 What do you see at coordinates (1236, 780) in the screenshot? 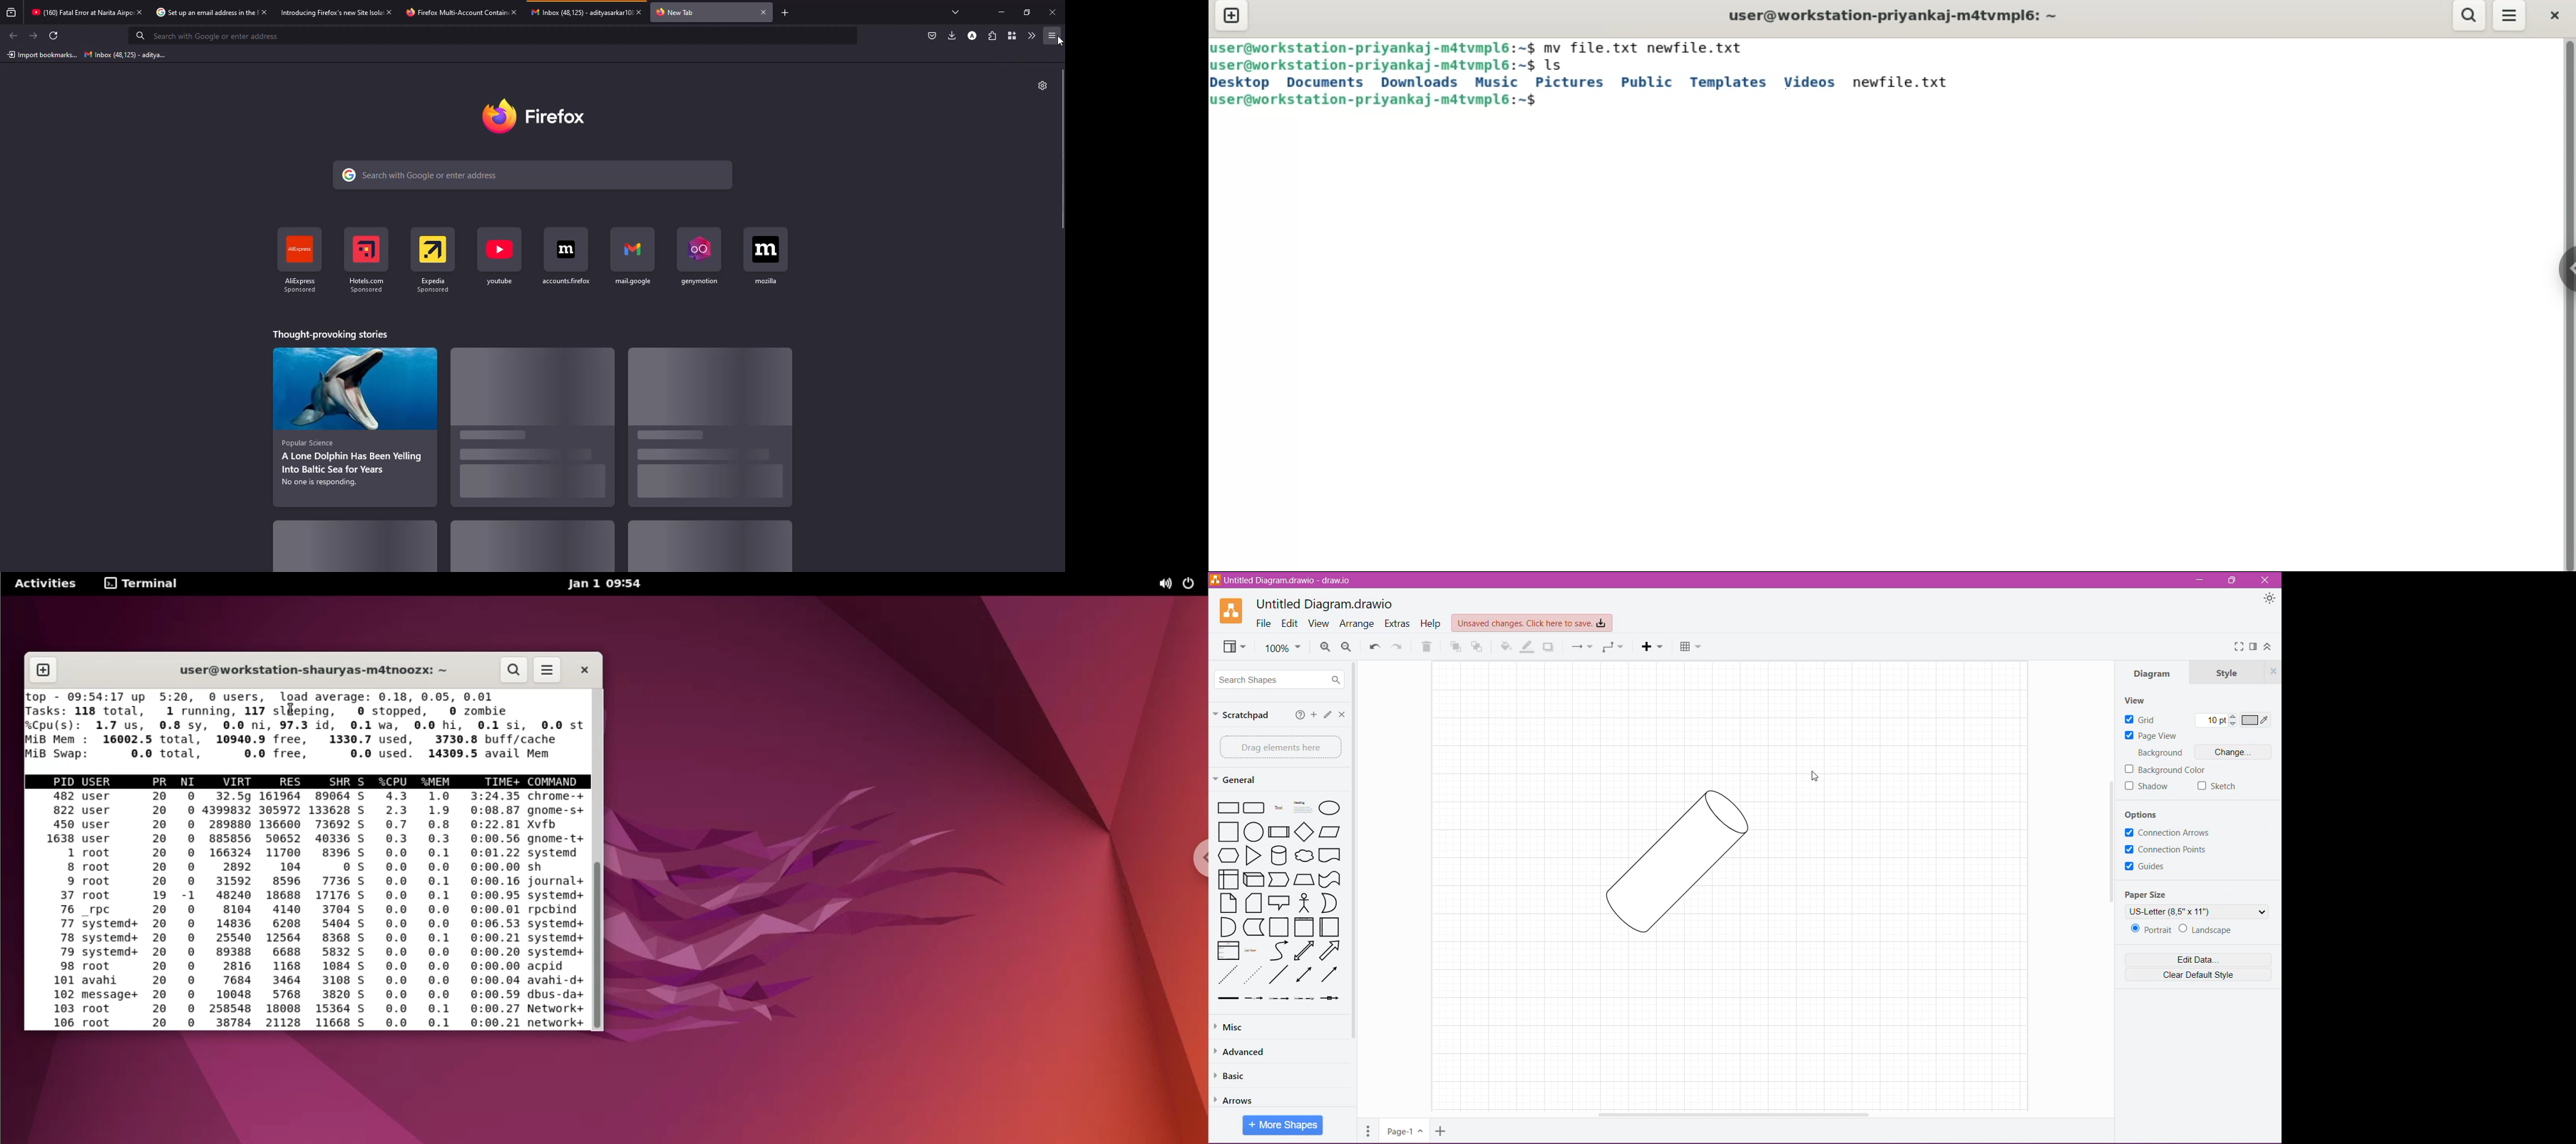
I see `General - Click or Drag and drop your shapes` at bounding box center [1236, 780].